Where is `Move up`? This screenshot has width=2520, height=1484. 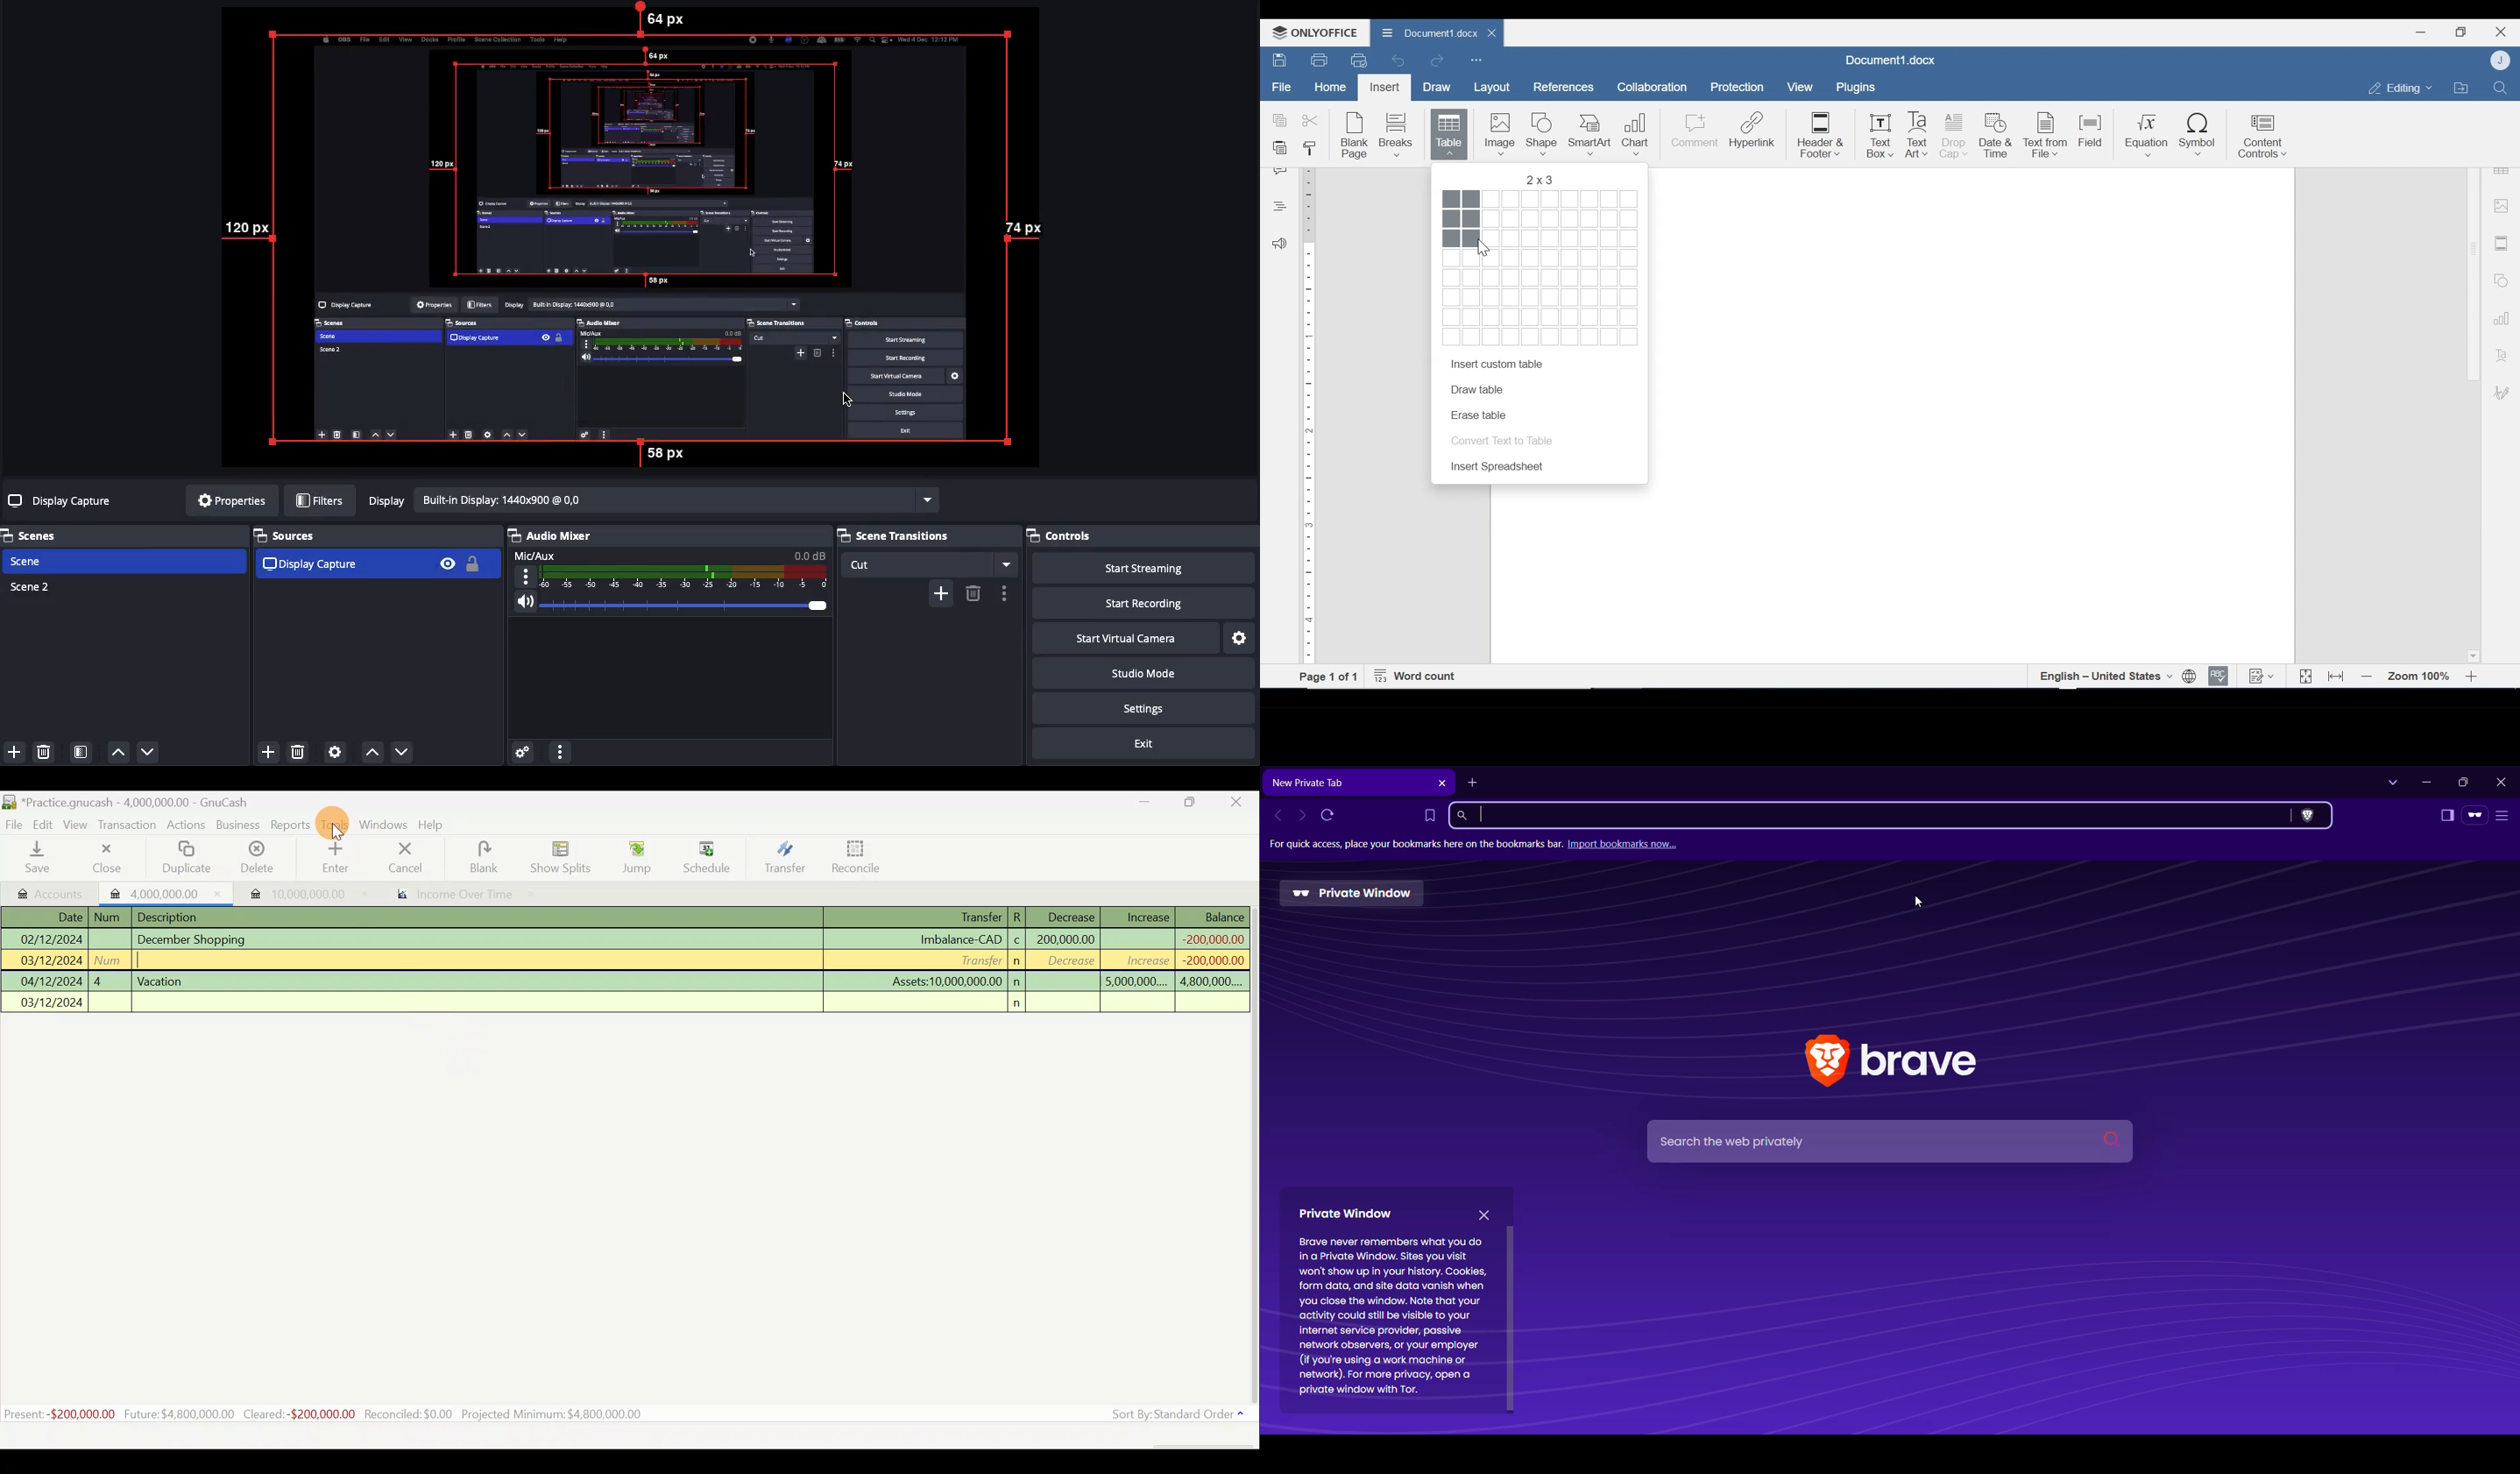 Move up is located at coordinates (118, 753).